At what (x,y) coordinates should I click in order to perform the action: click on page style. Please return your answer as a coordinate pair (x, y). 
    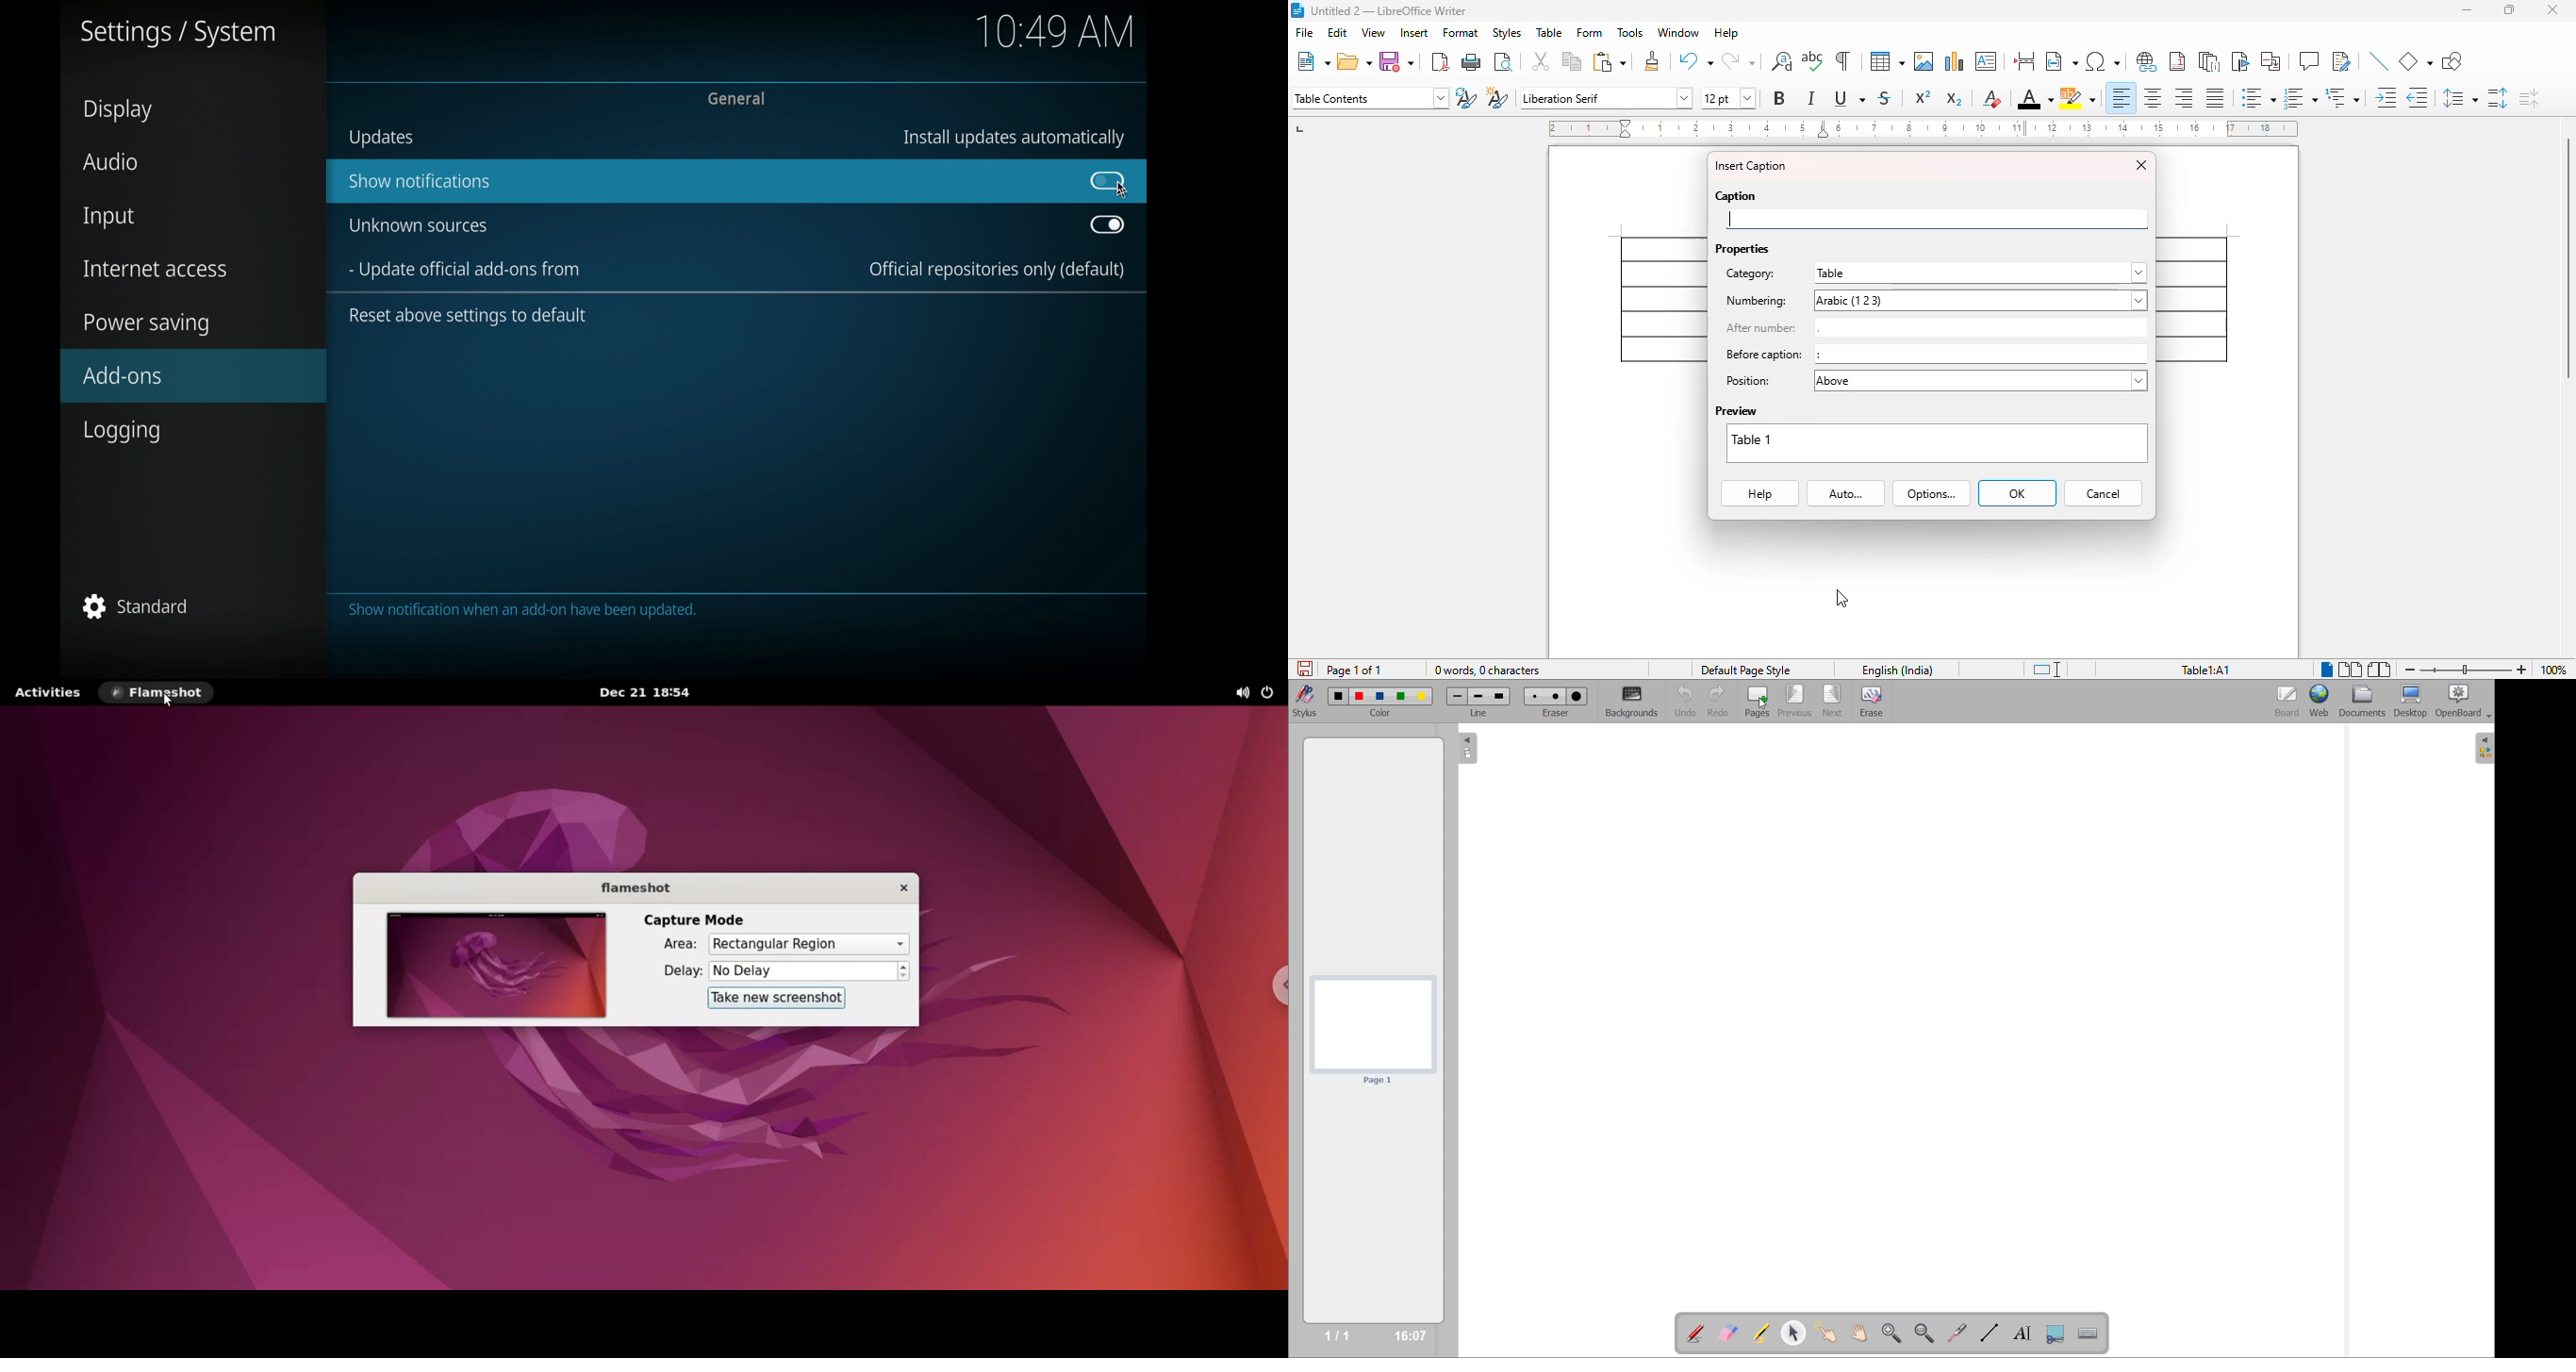
    Looking at the image, I should click on (1746, 670).